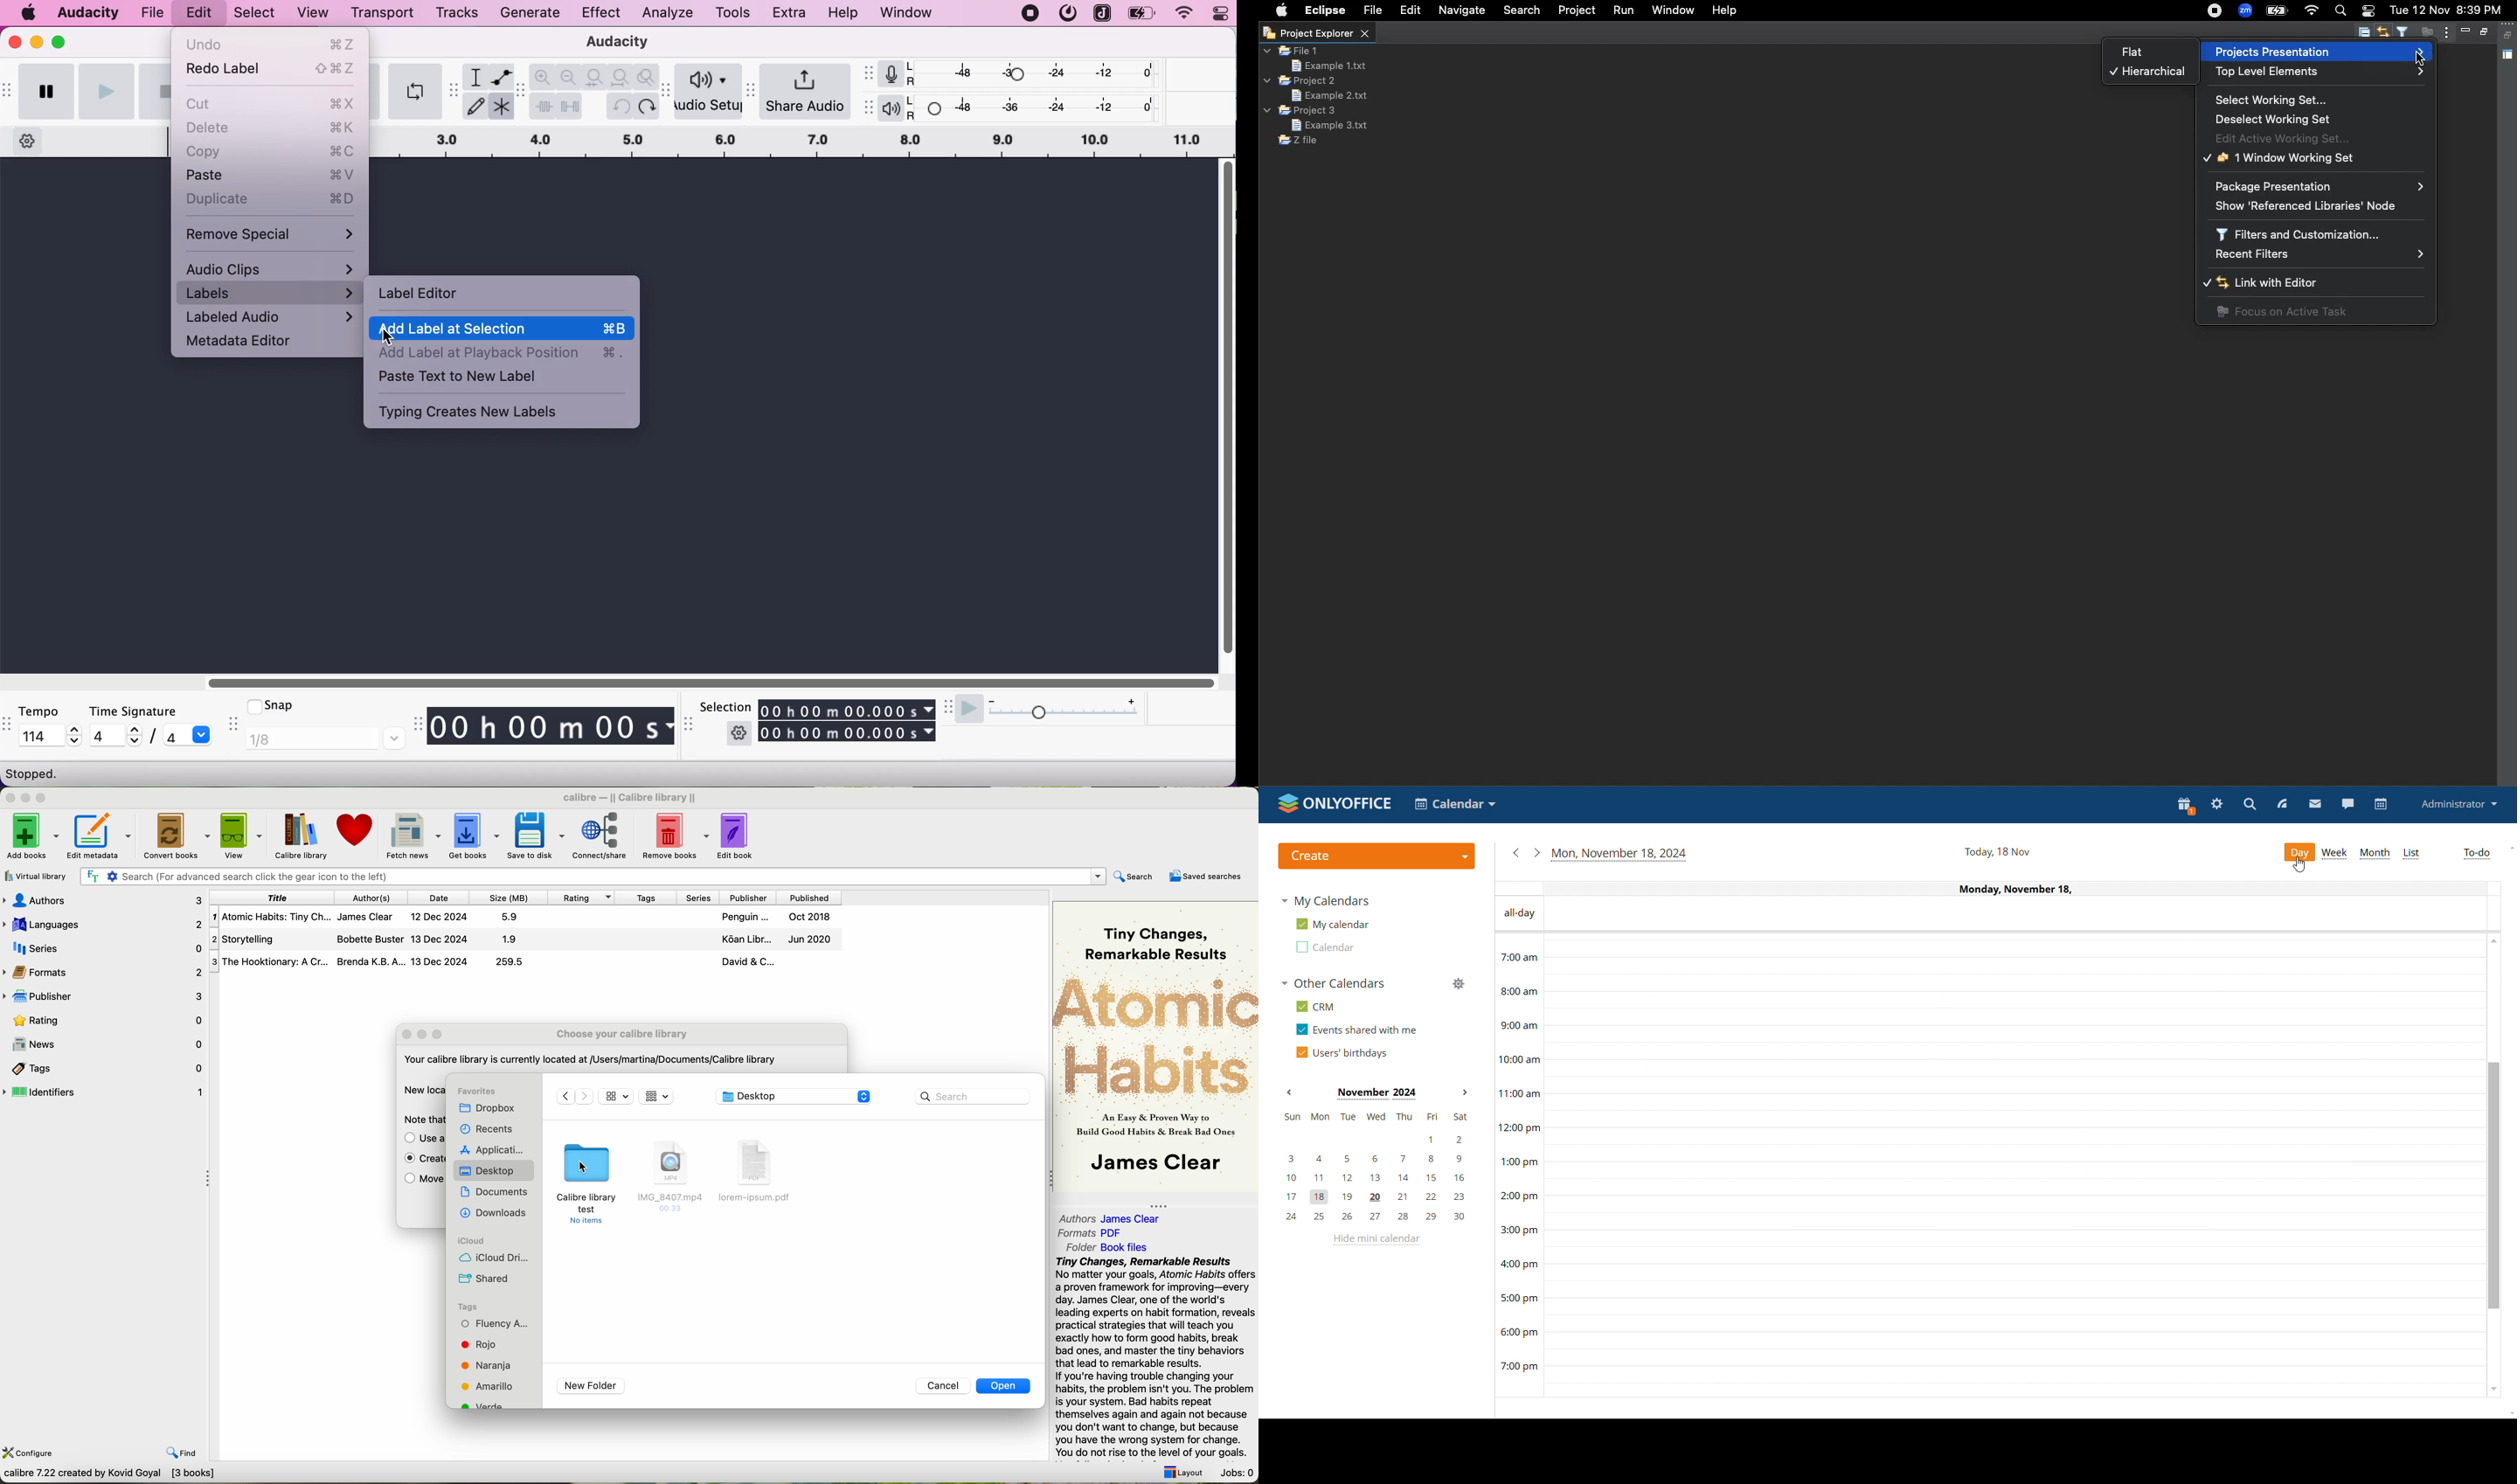 Image resolution: width=2520 pixels, height=1484 pixels. What do you see at coordinates (2509, 35) in the screenshot?
I see `Collapse all` at bounding box center [2509, 35].